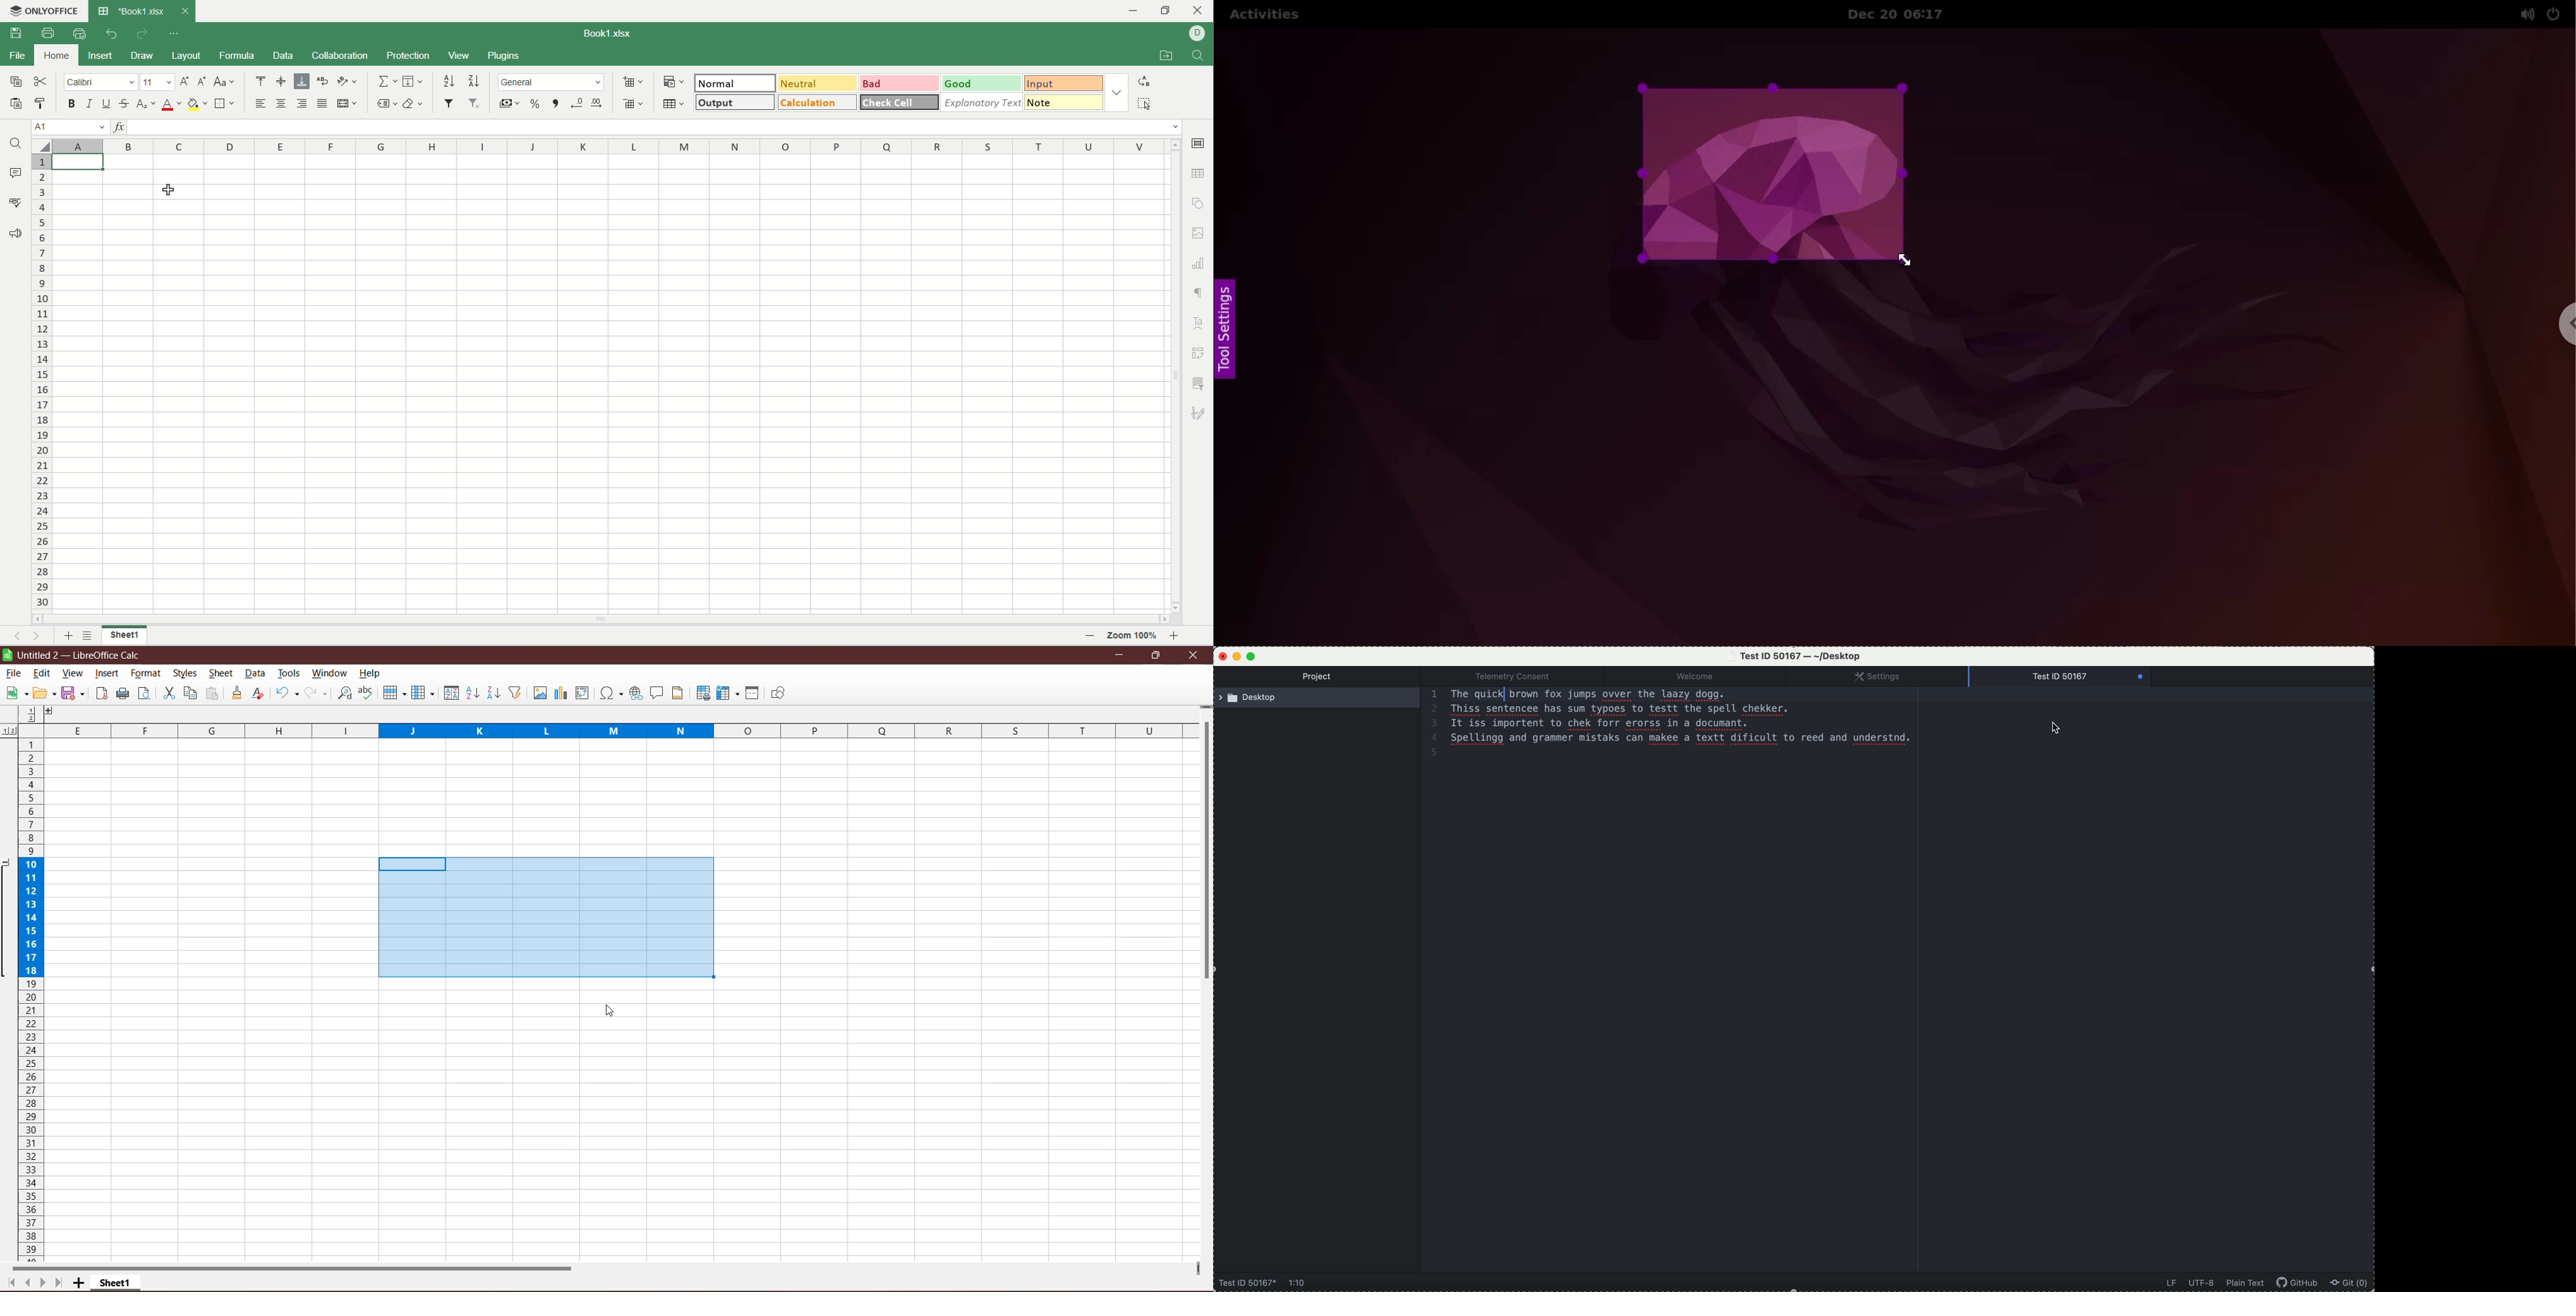 This screenshot has height=1316, width=2576. What do you see at coordinates (1253, 656) in the screenshot?
I see `maximize program` at bounding box center [1253, 656].